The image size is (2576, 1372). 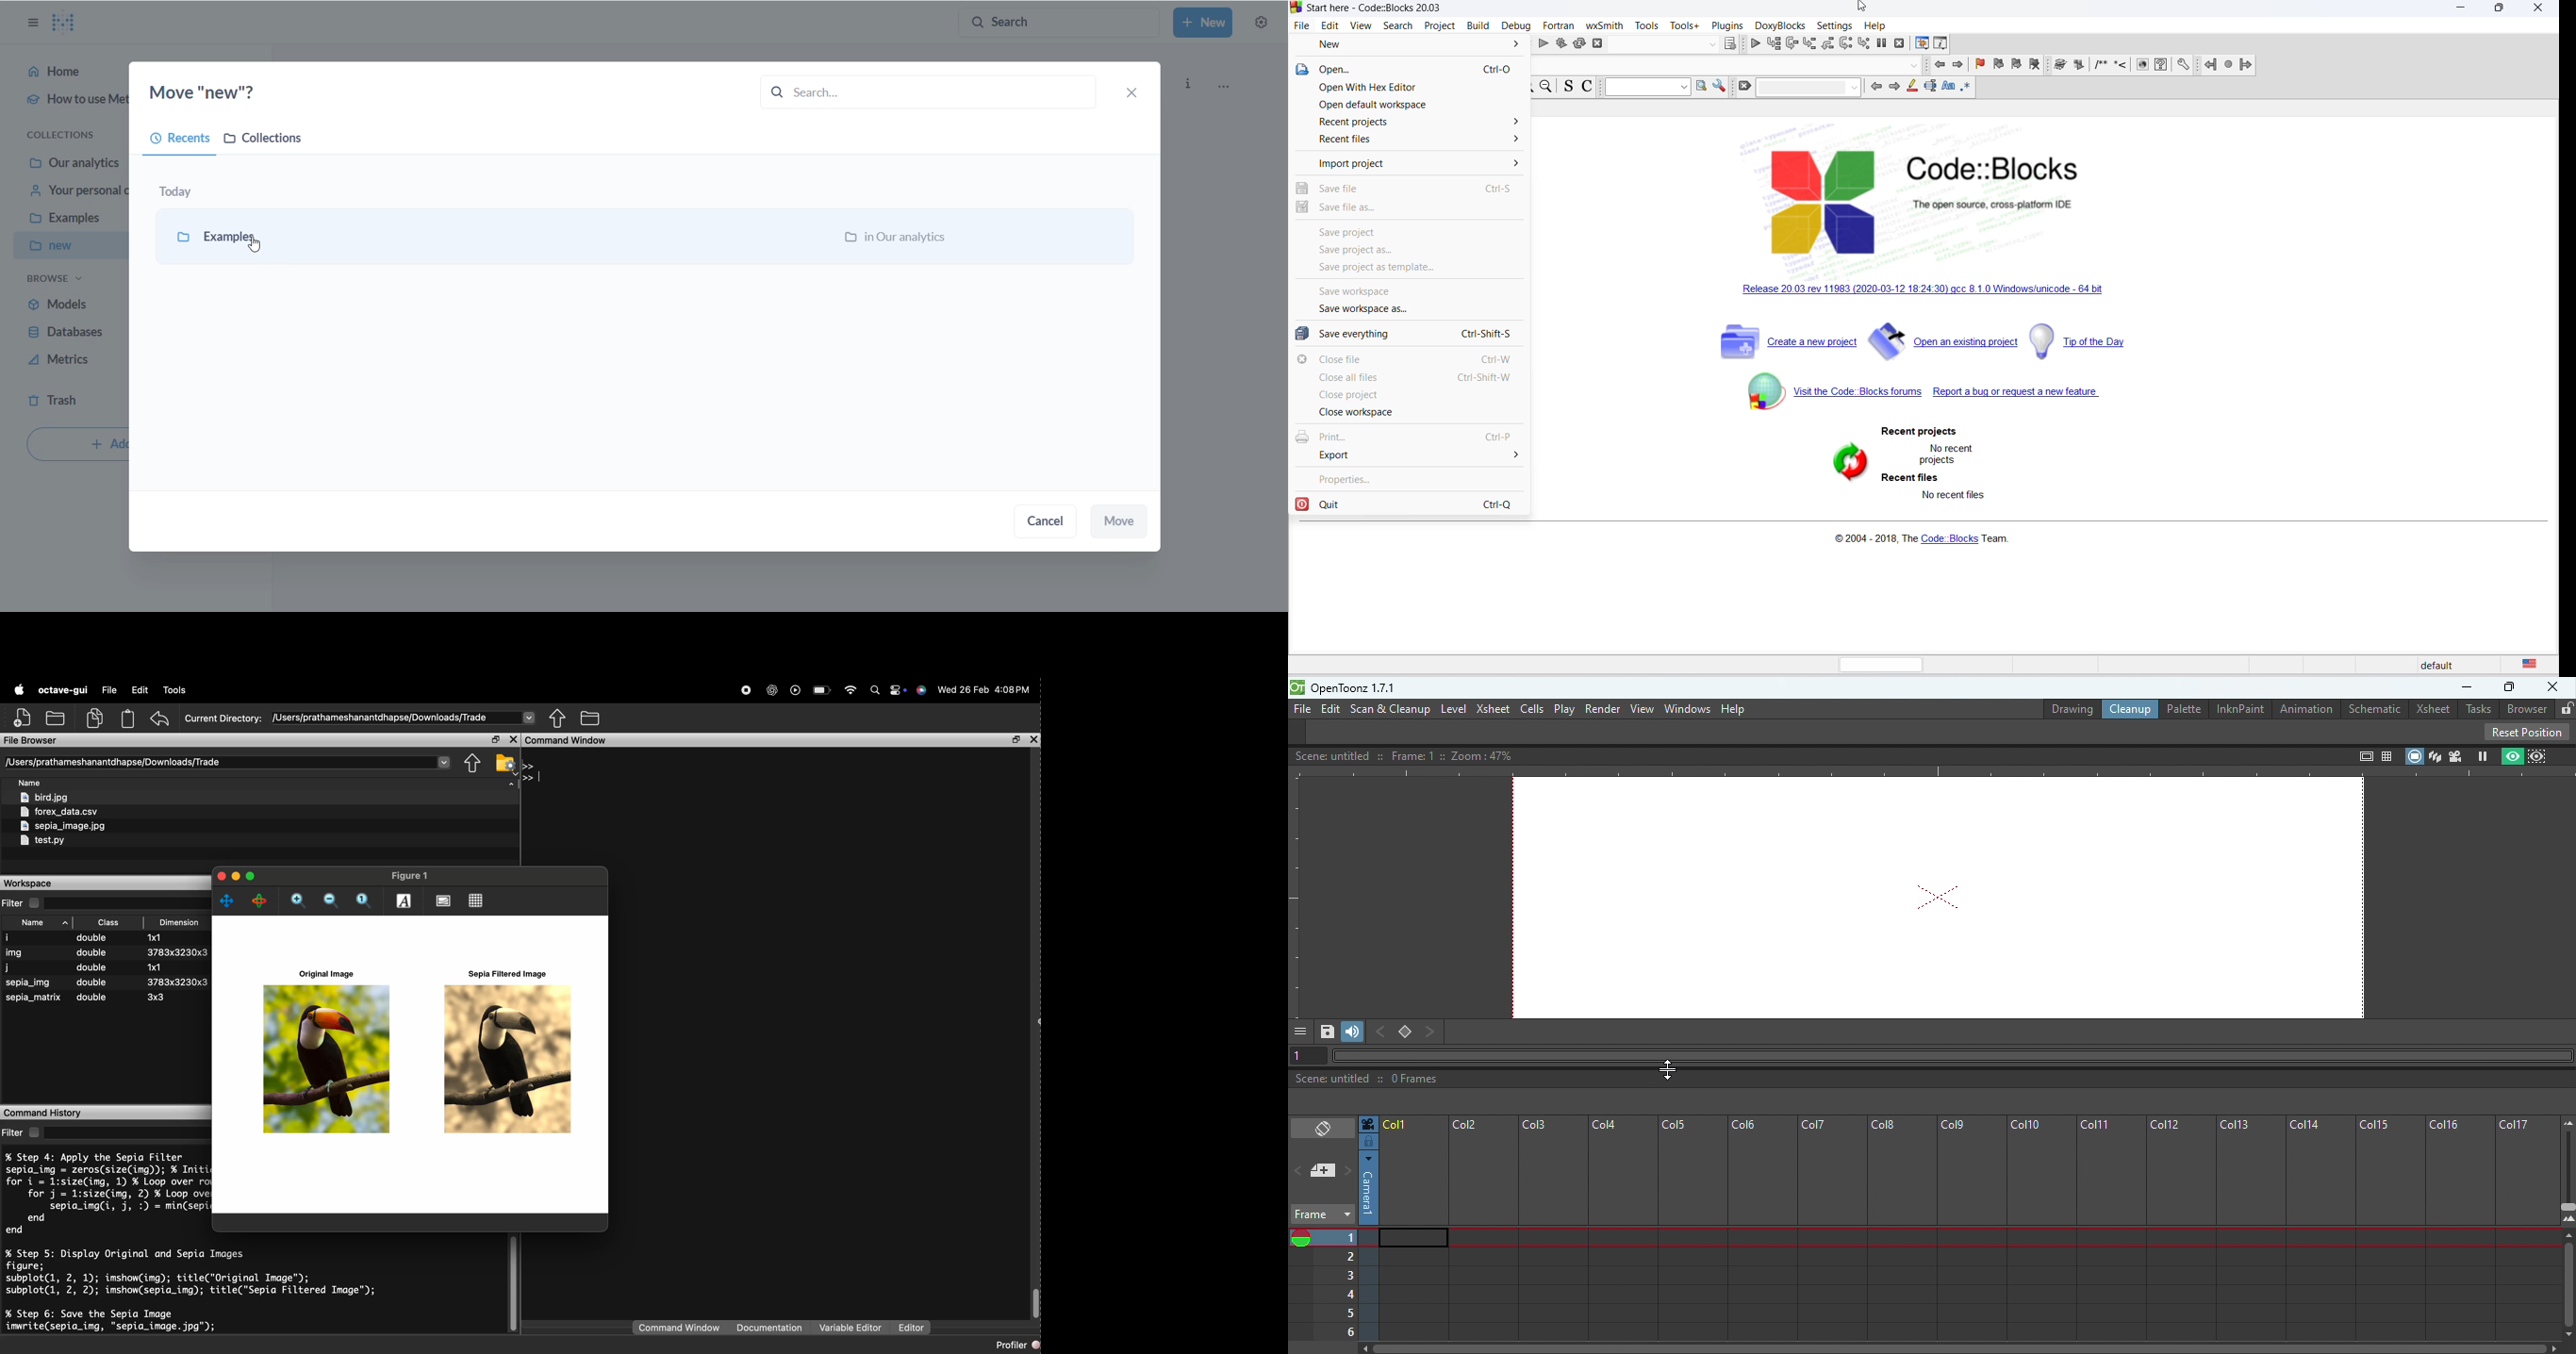 I want to click on copyright info, so click(x=1918, y=537).